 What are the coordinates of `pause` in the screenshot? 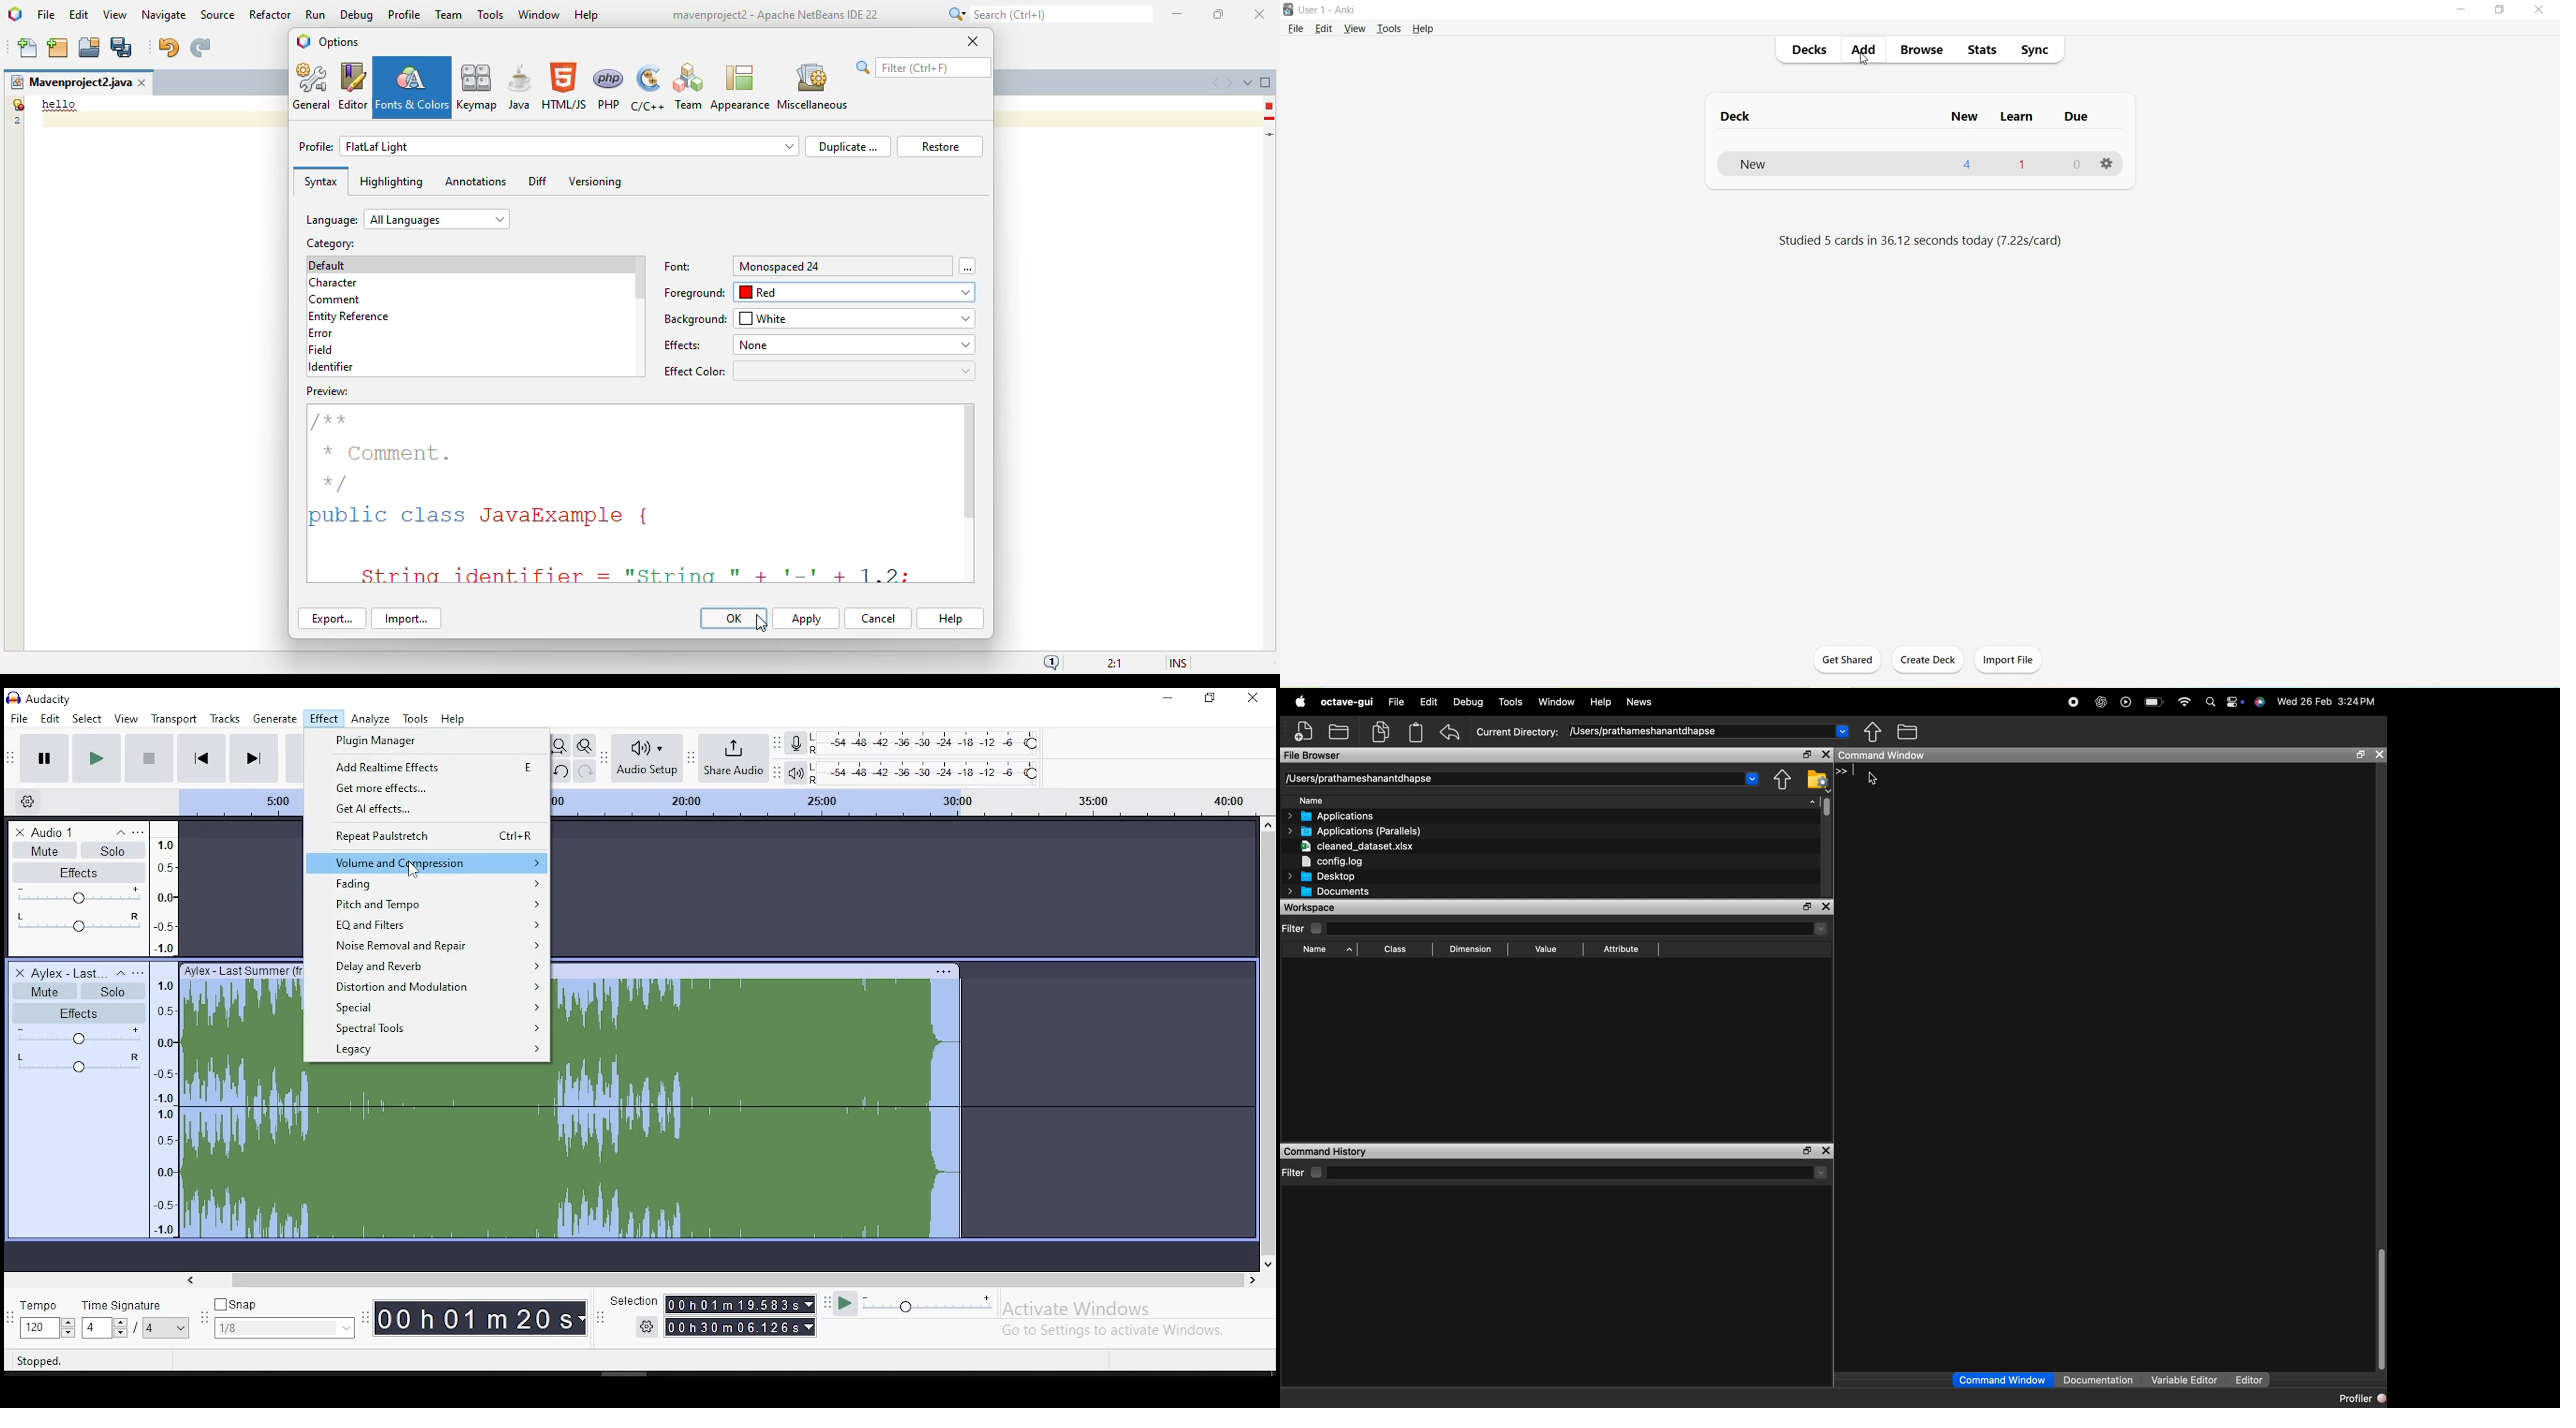 It's located at (41, 759).